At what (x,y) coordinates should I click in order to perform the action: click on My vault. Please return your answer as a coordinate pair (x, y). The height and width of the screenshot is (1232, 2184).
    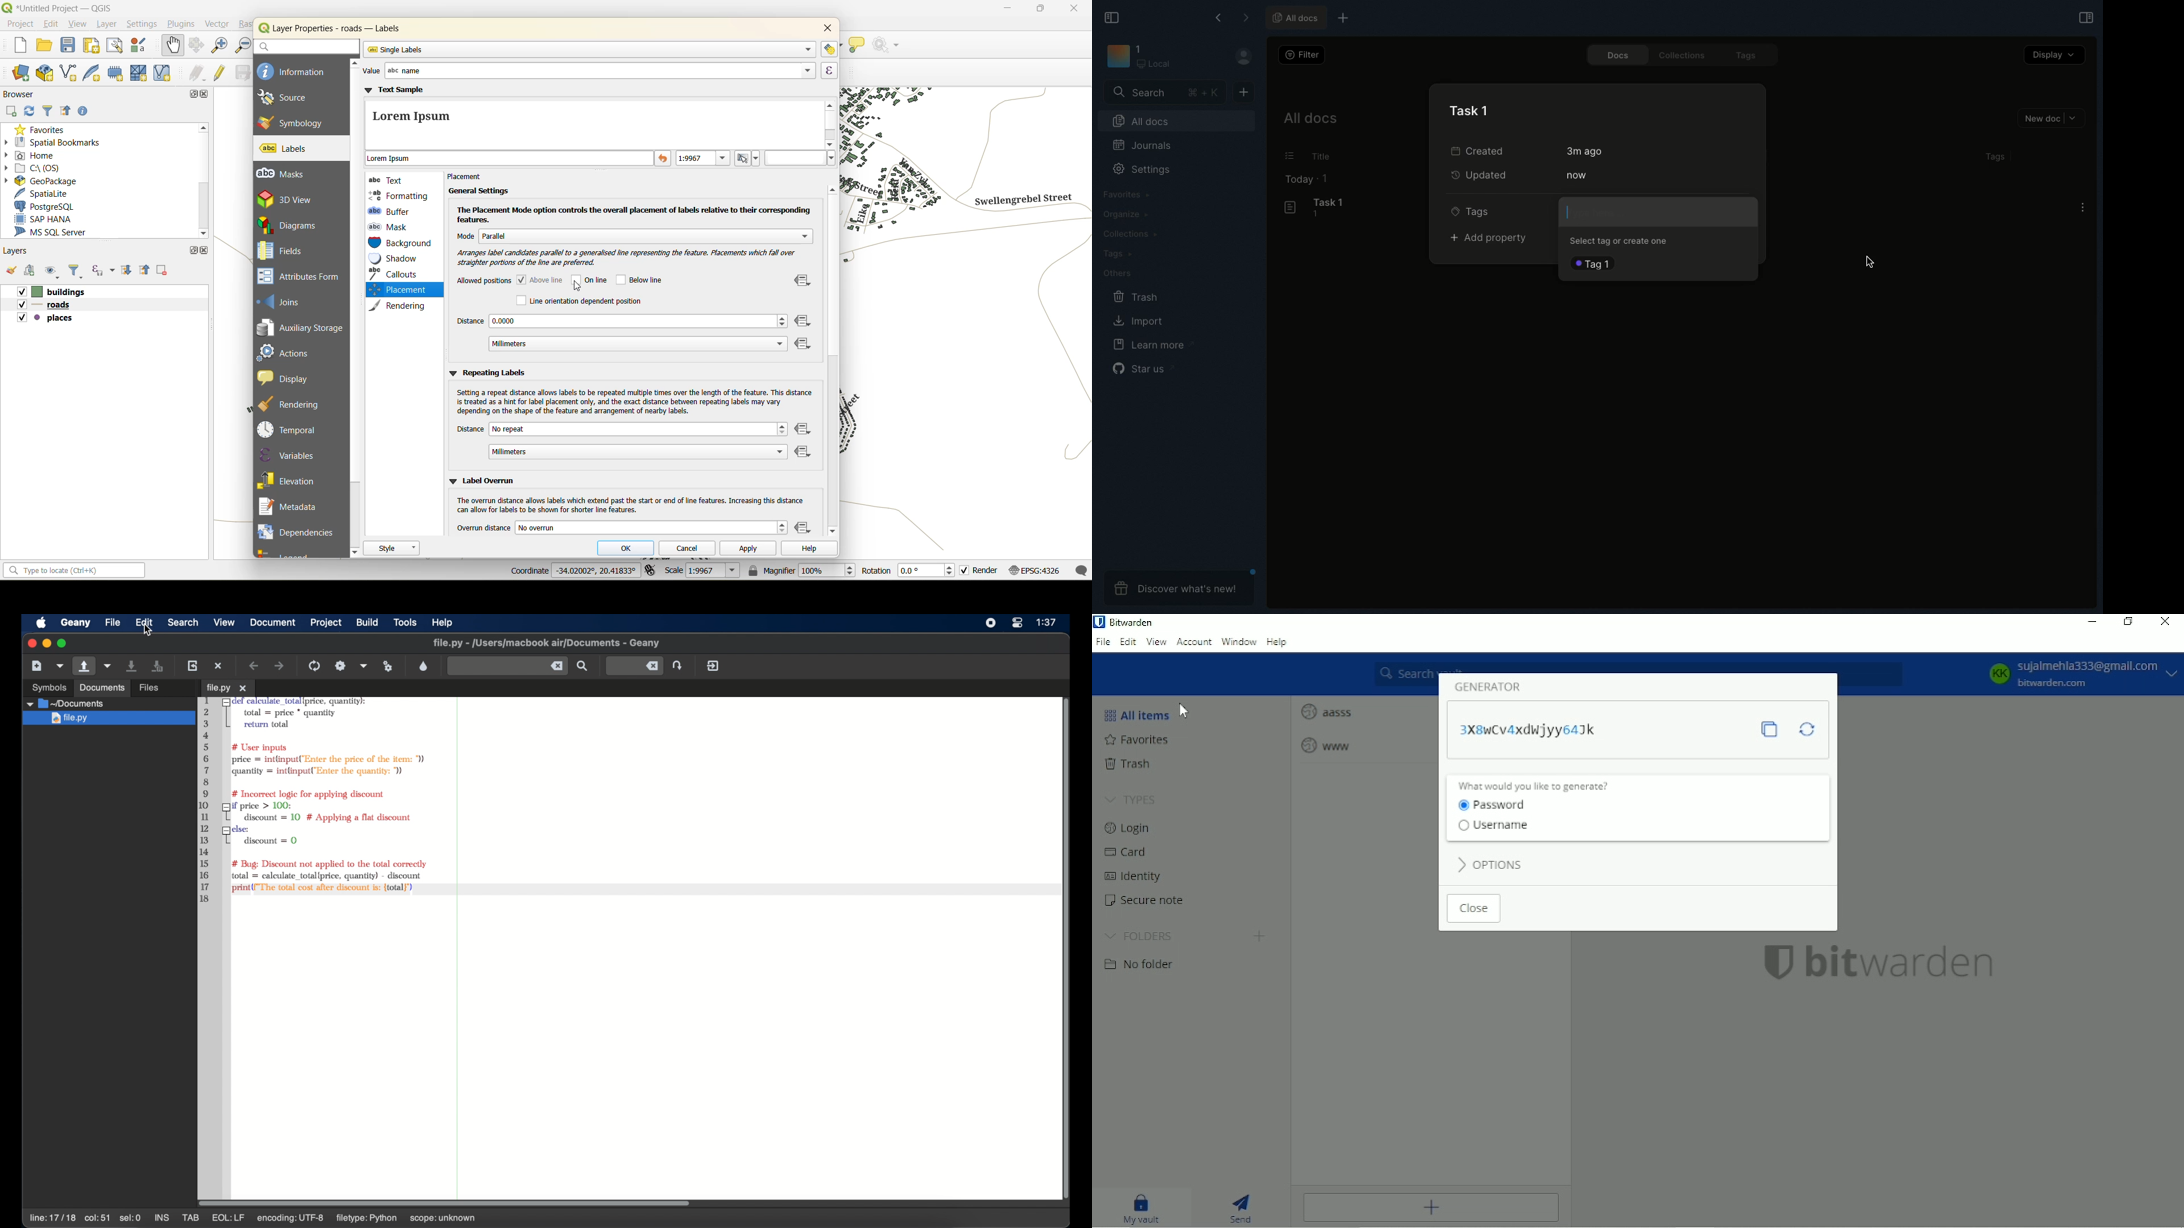
    Looking at the image, I should click on (1146, 1207).